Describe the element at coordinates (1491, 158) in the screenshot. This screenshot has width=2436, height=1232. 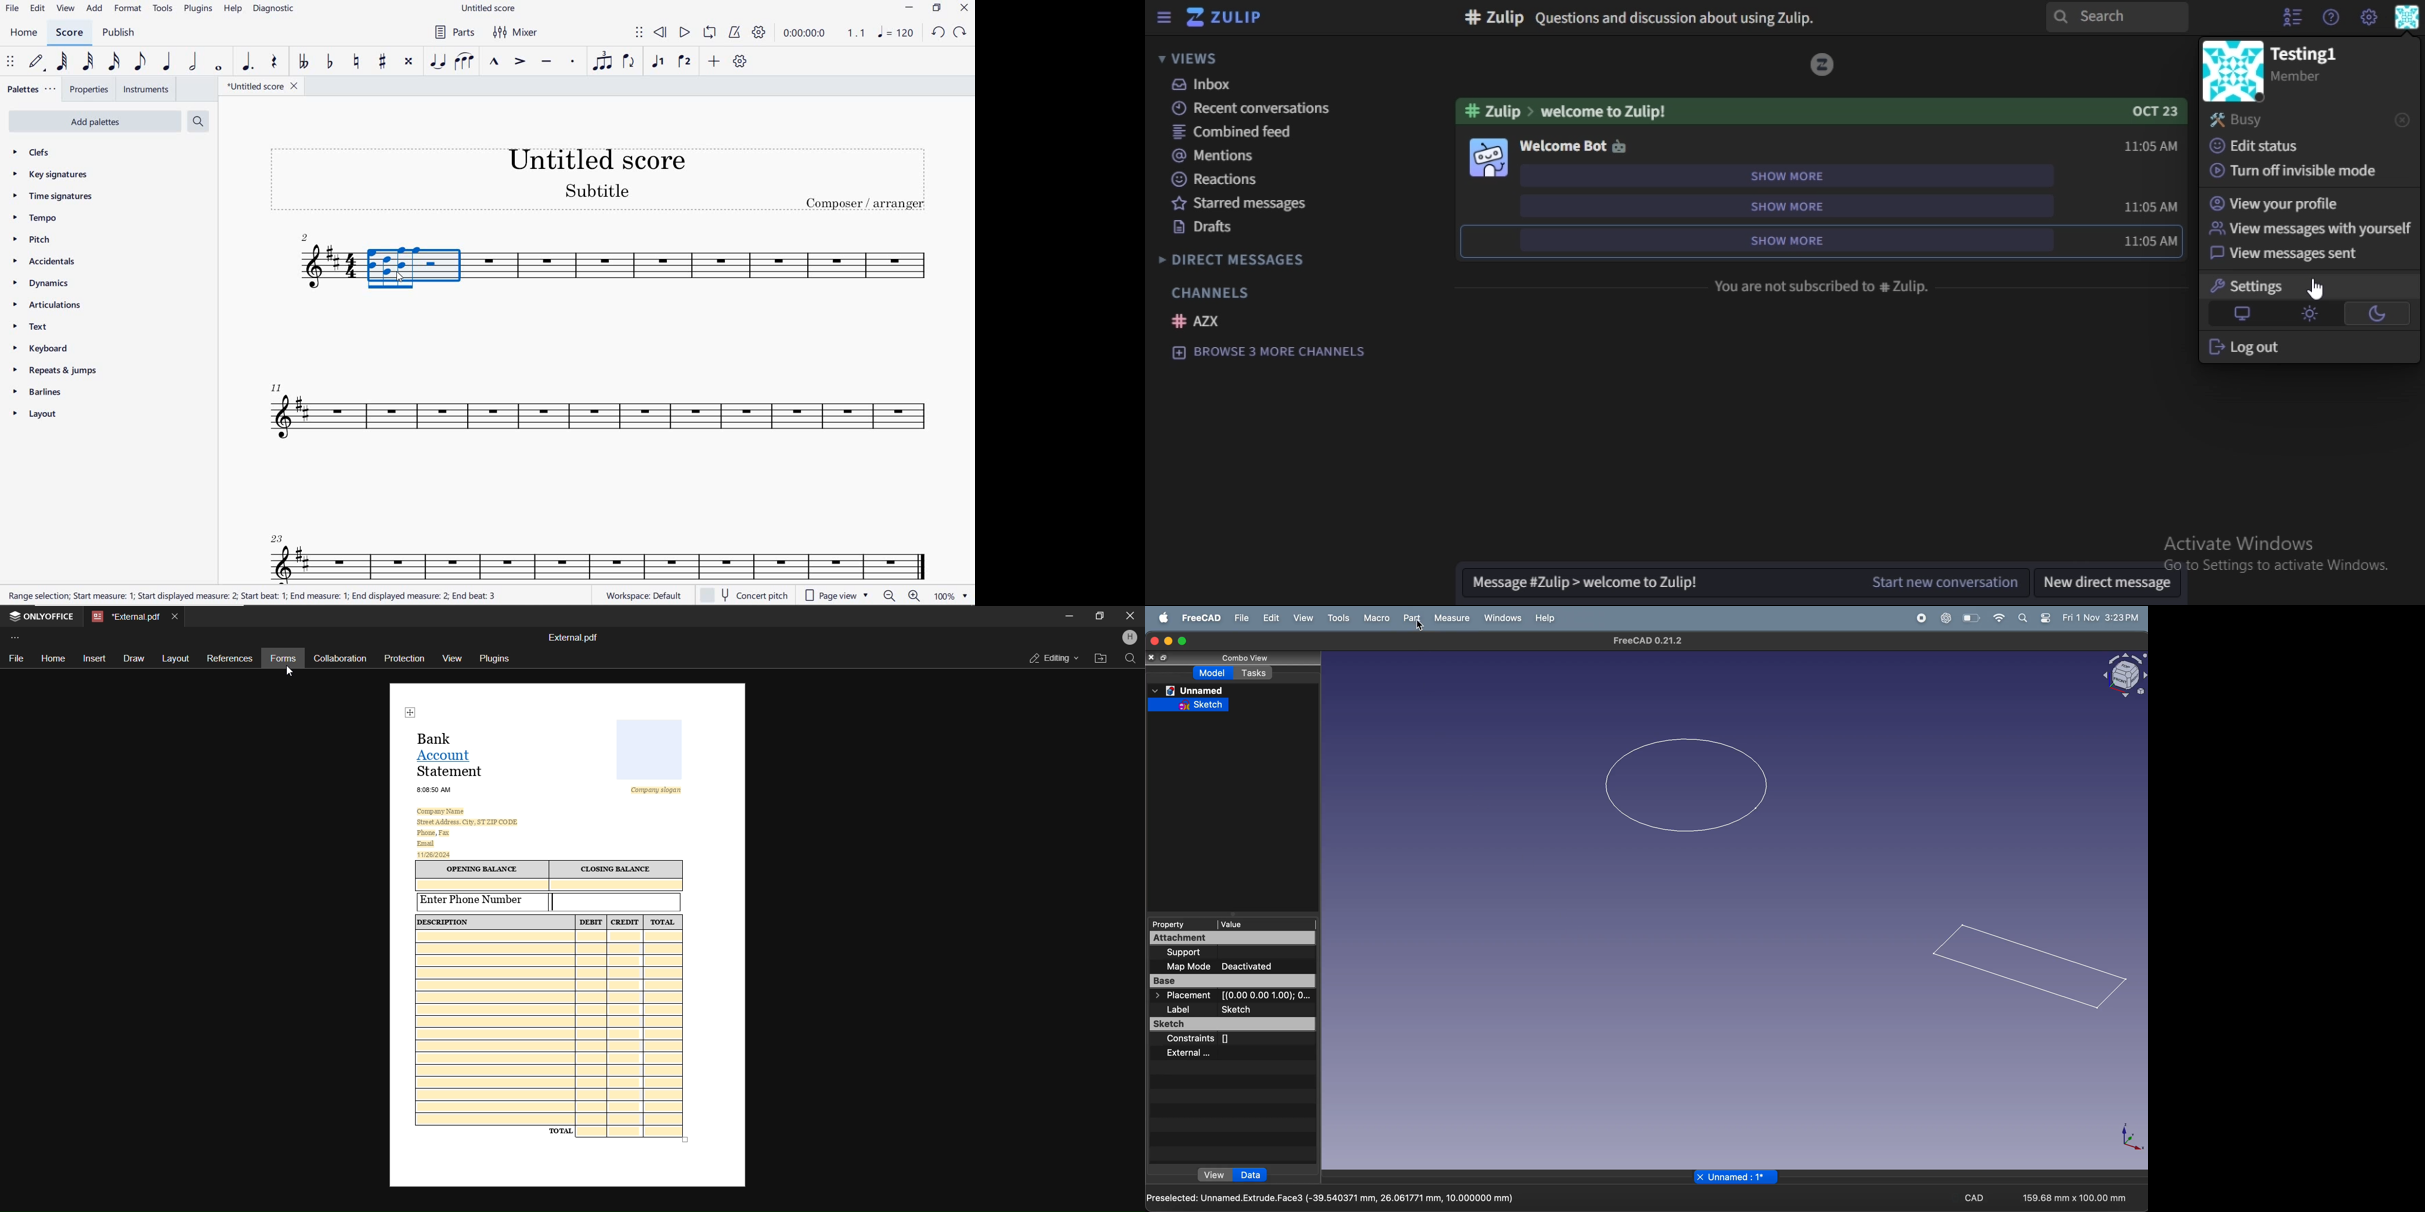
I see `image` at that location.